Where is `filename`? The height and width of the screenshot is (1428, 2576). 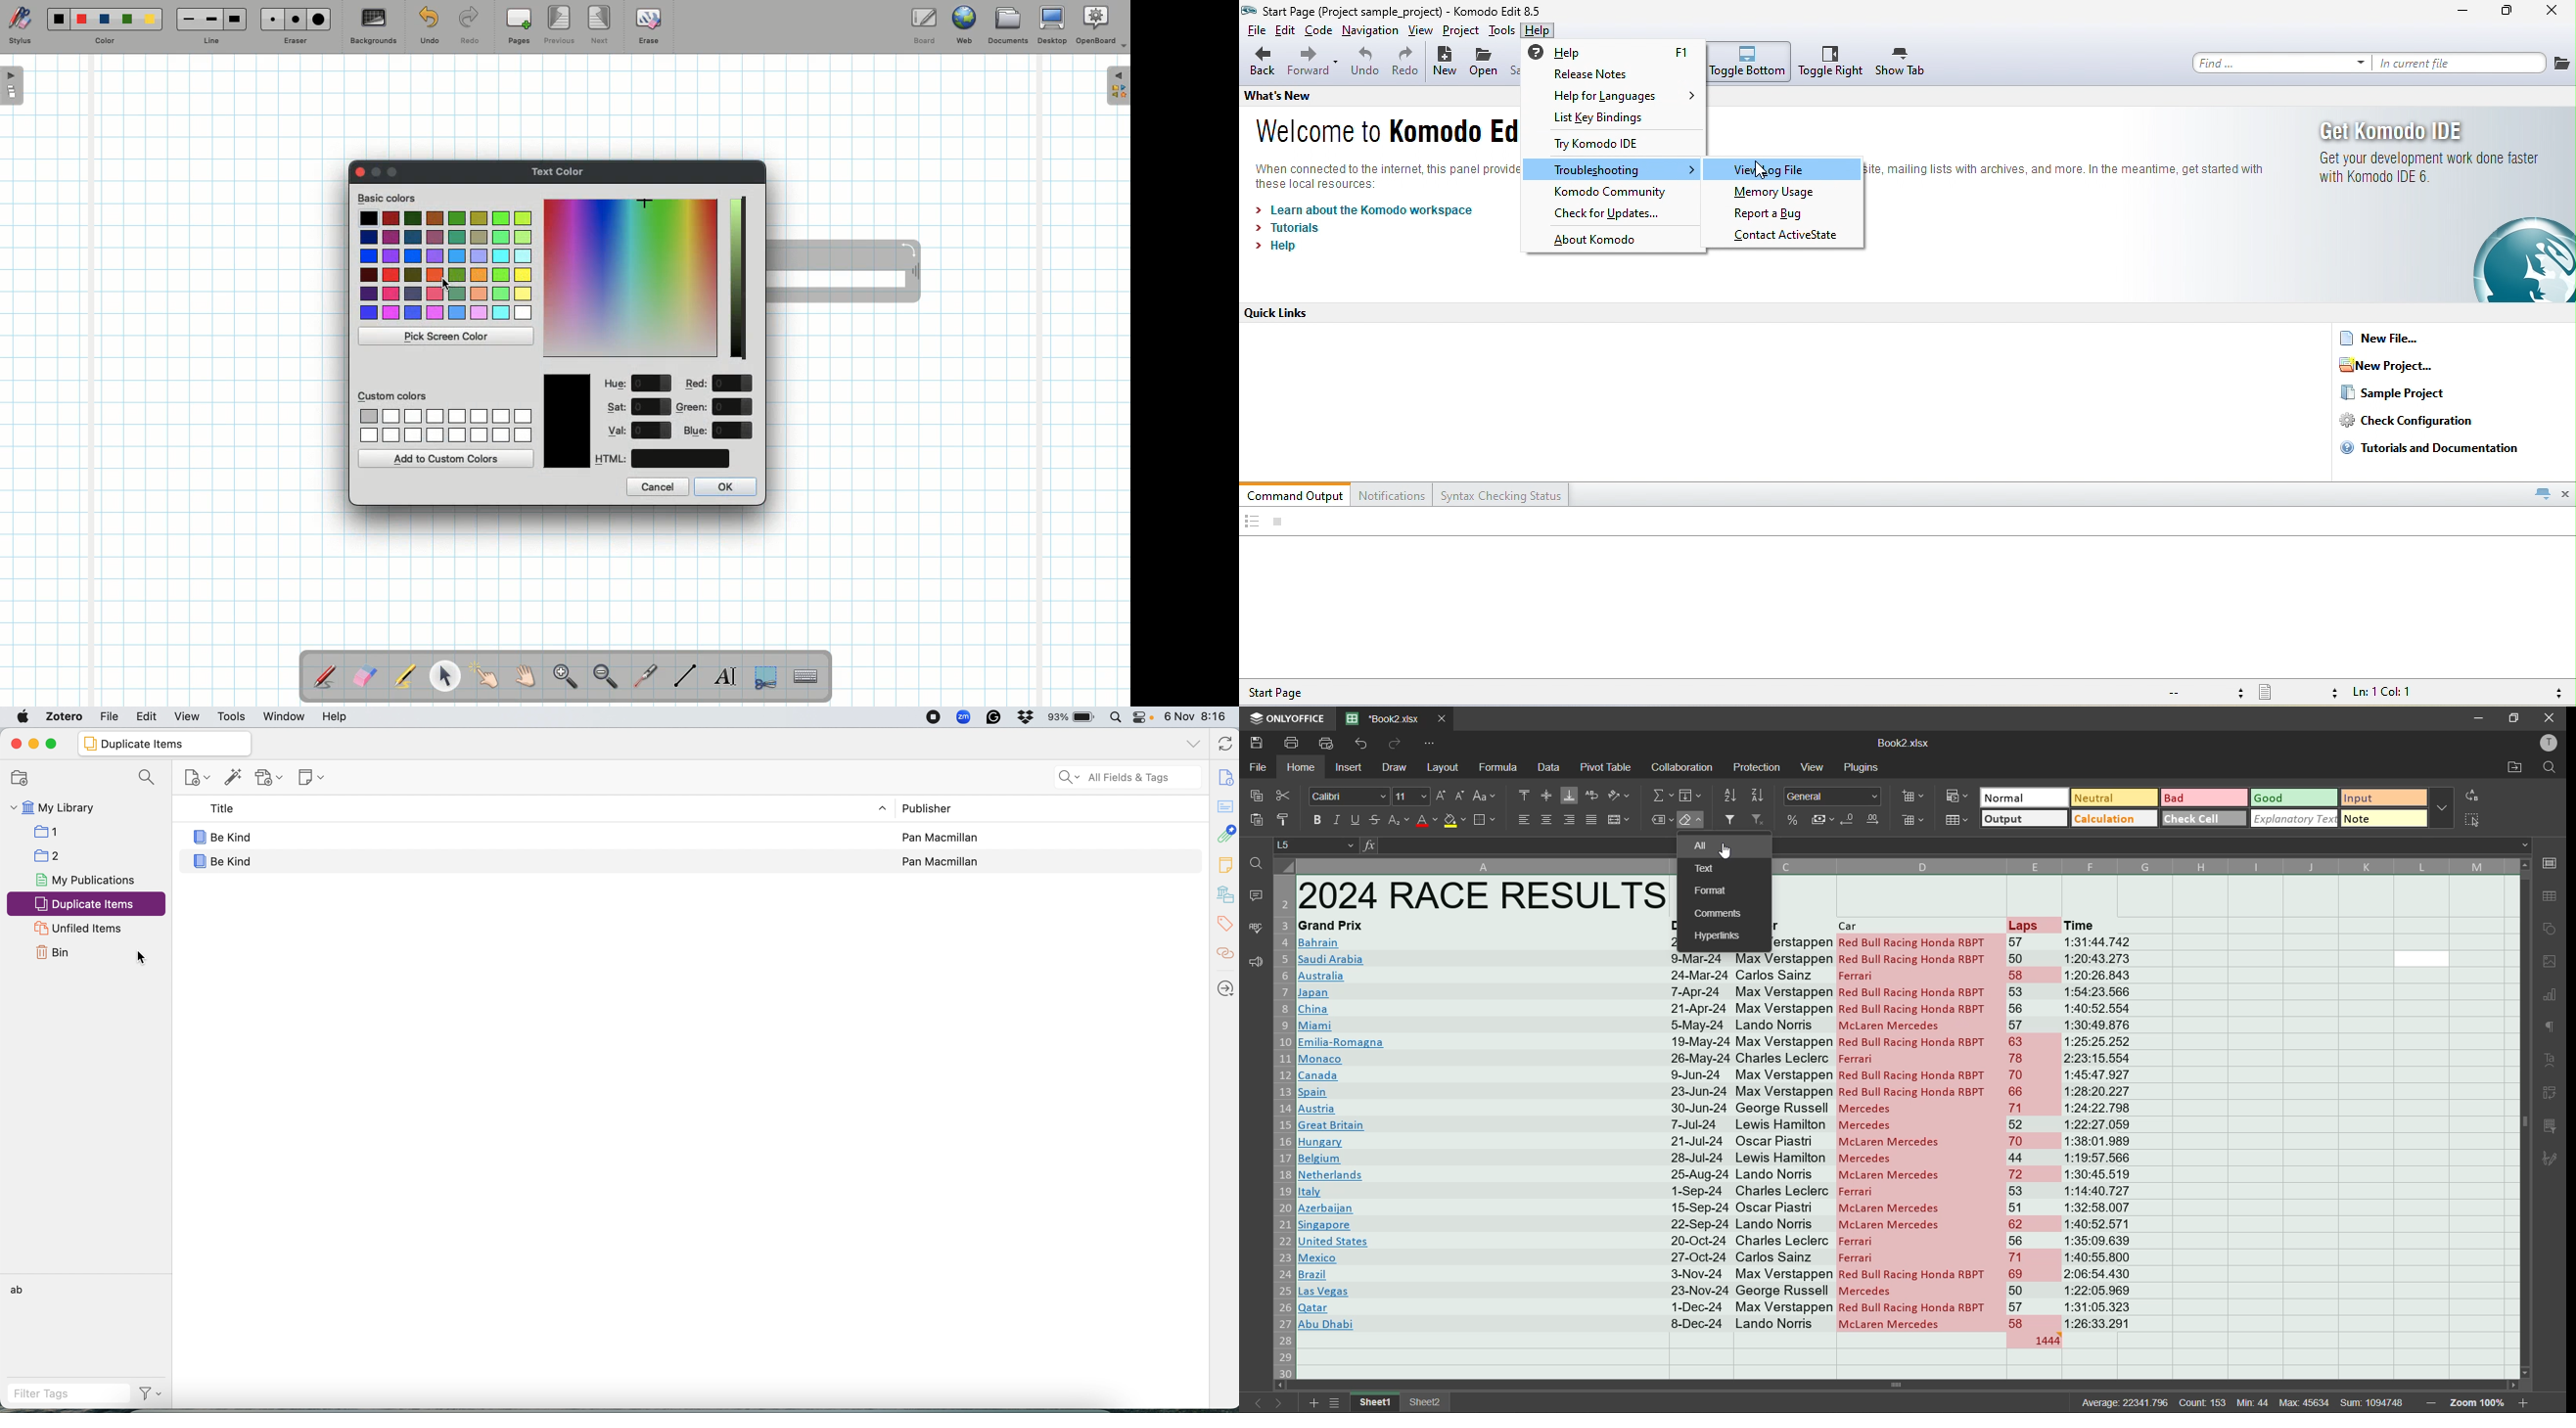 filename is located at coordinates (1387, 718).